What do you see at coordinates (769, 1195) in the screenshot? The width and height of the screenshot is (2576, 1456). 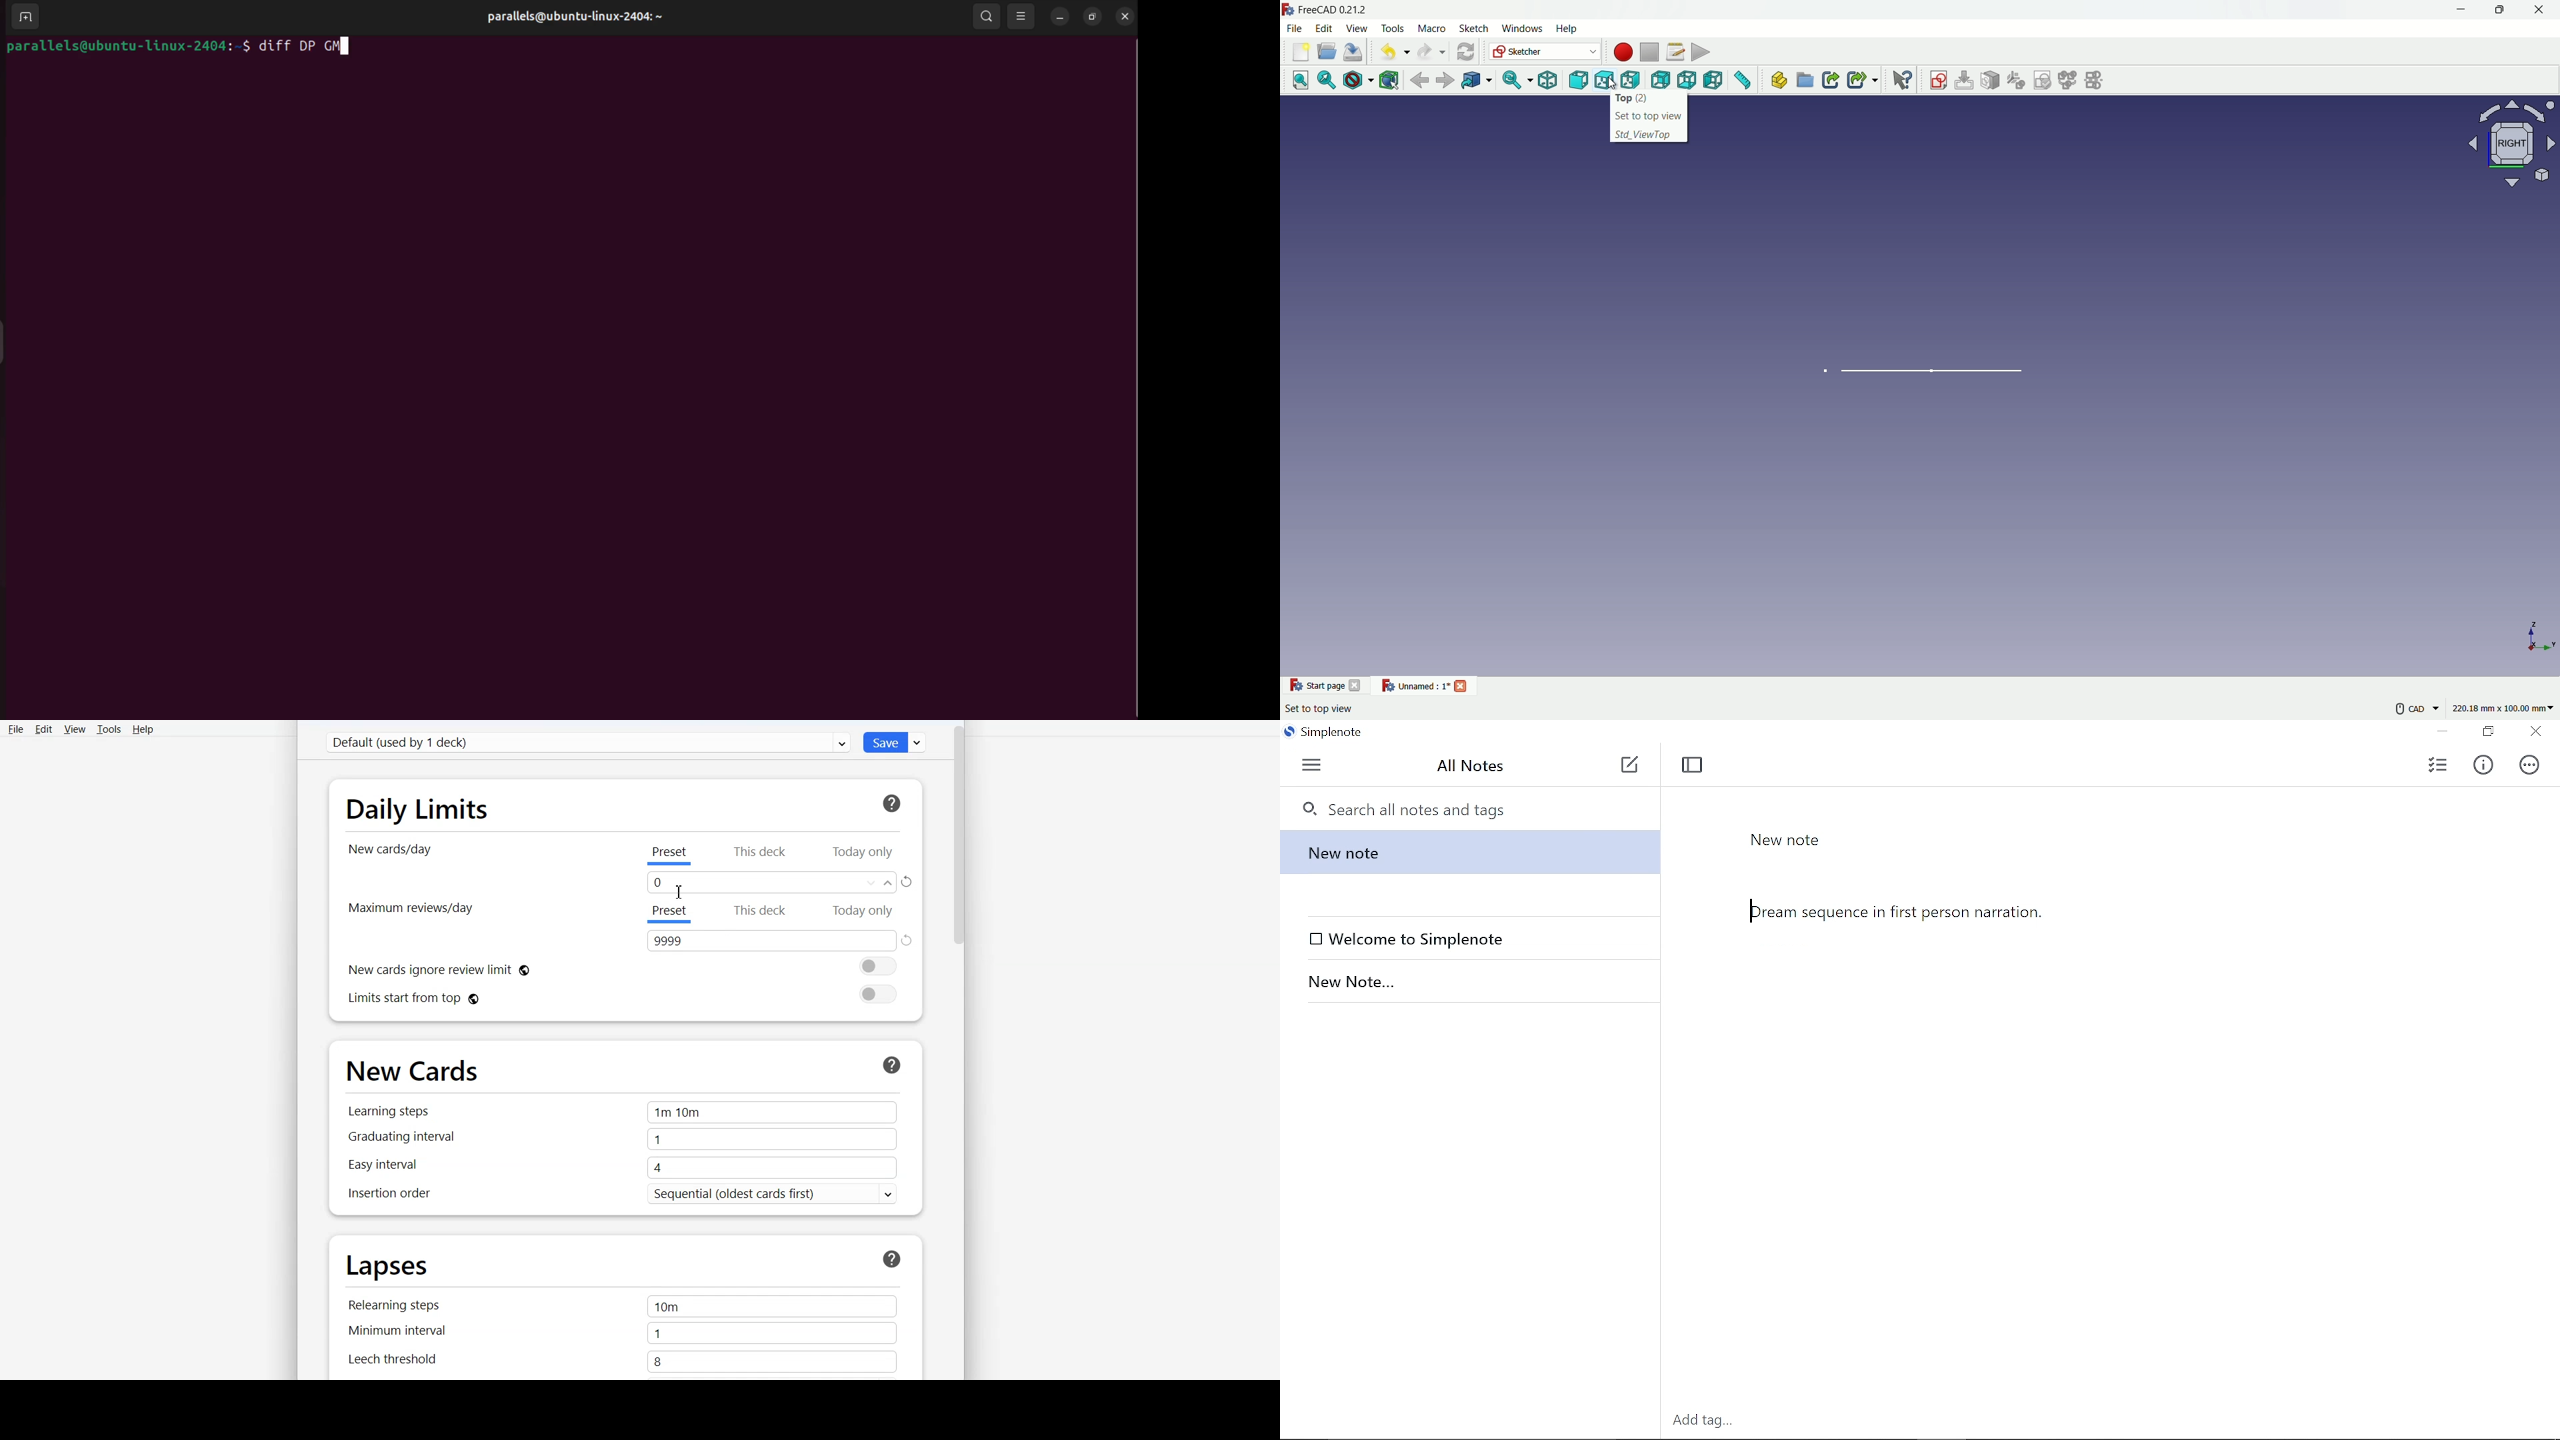 I see `Sequential (oldest cards first) v` at bounding box center [769, 1195].